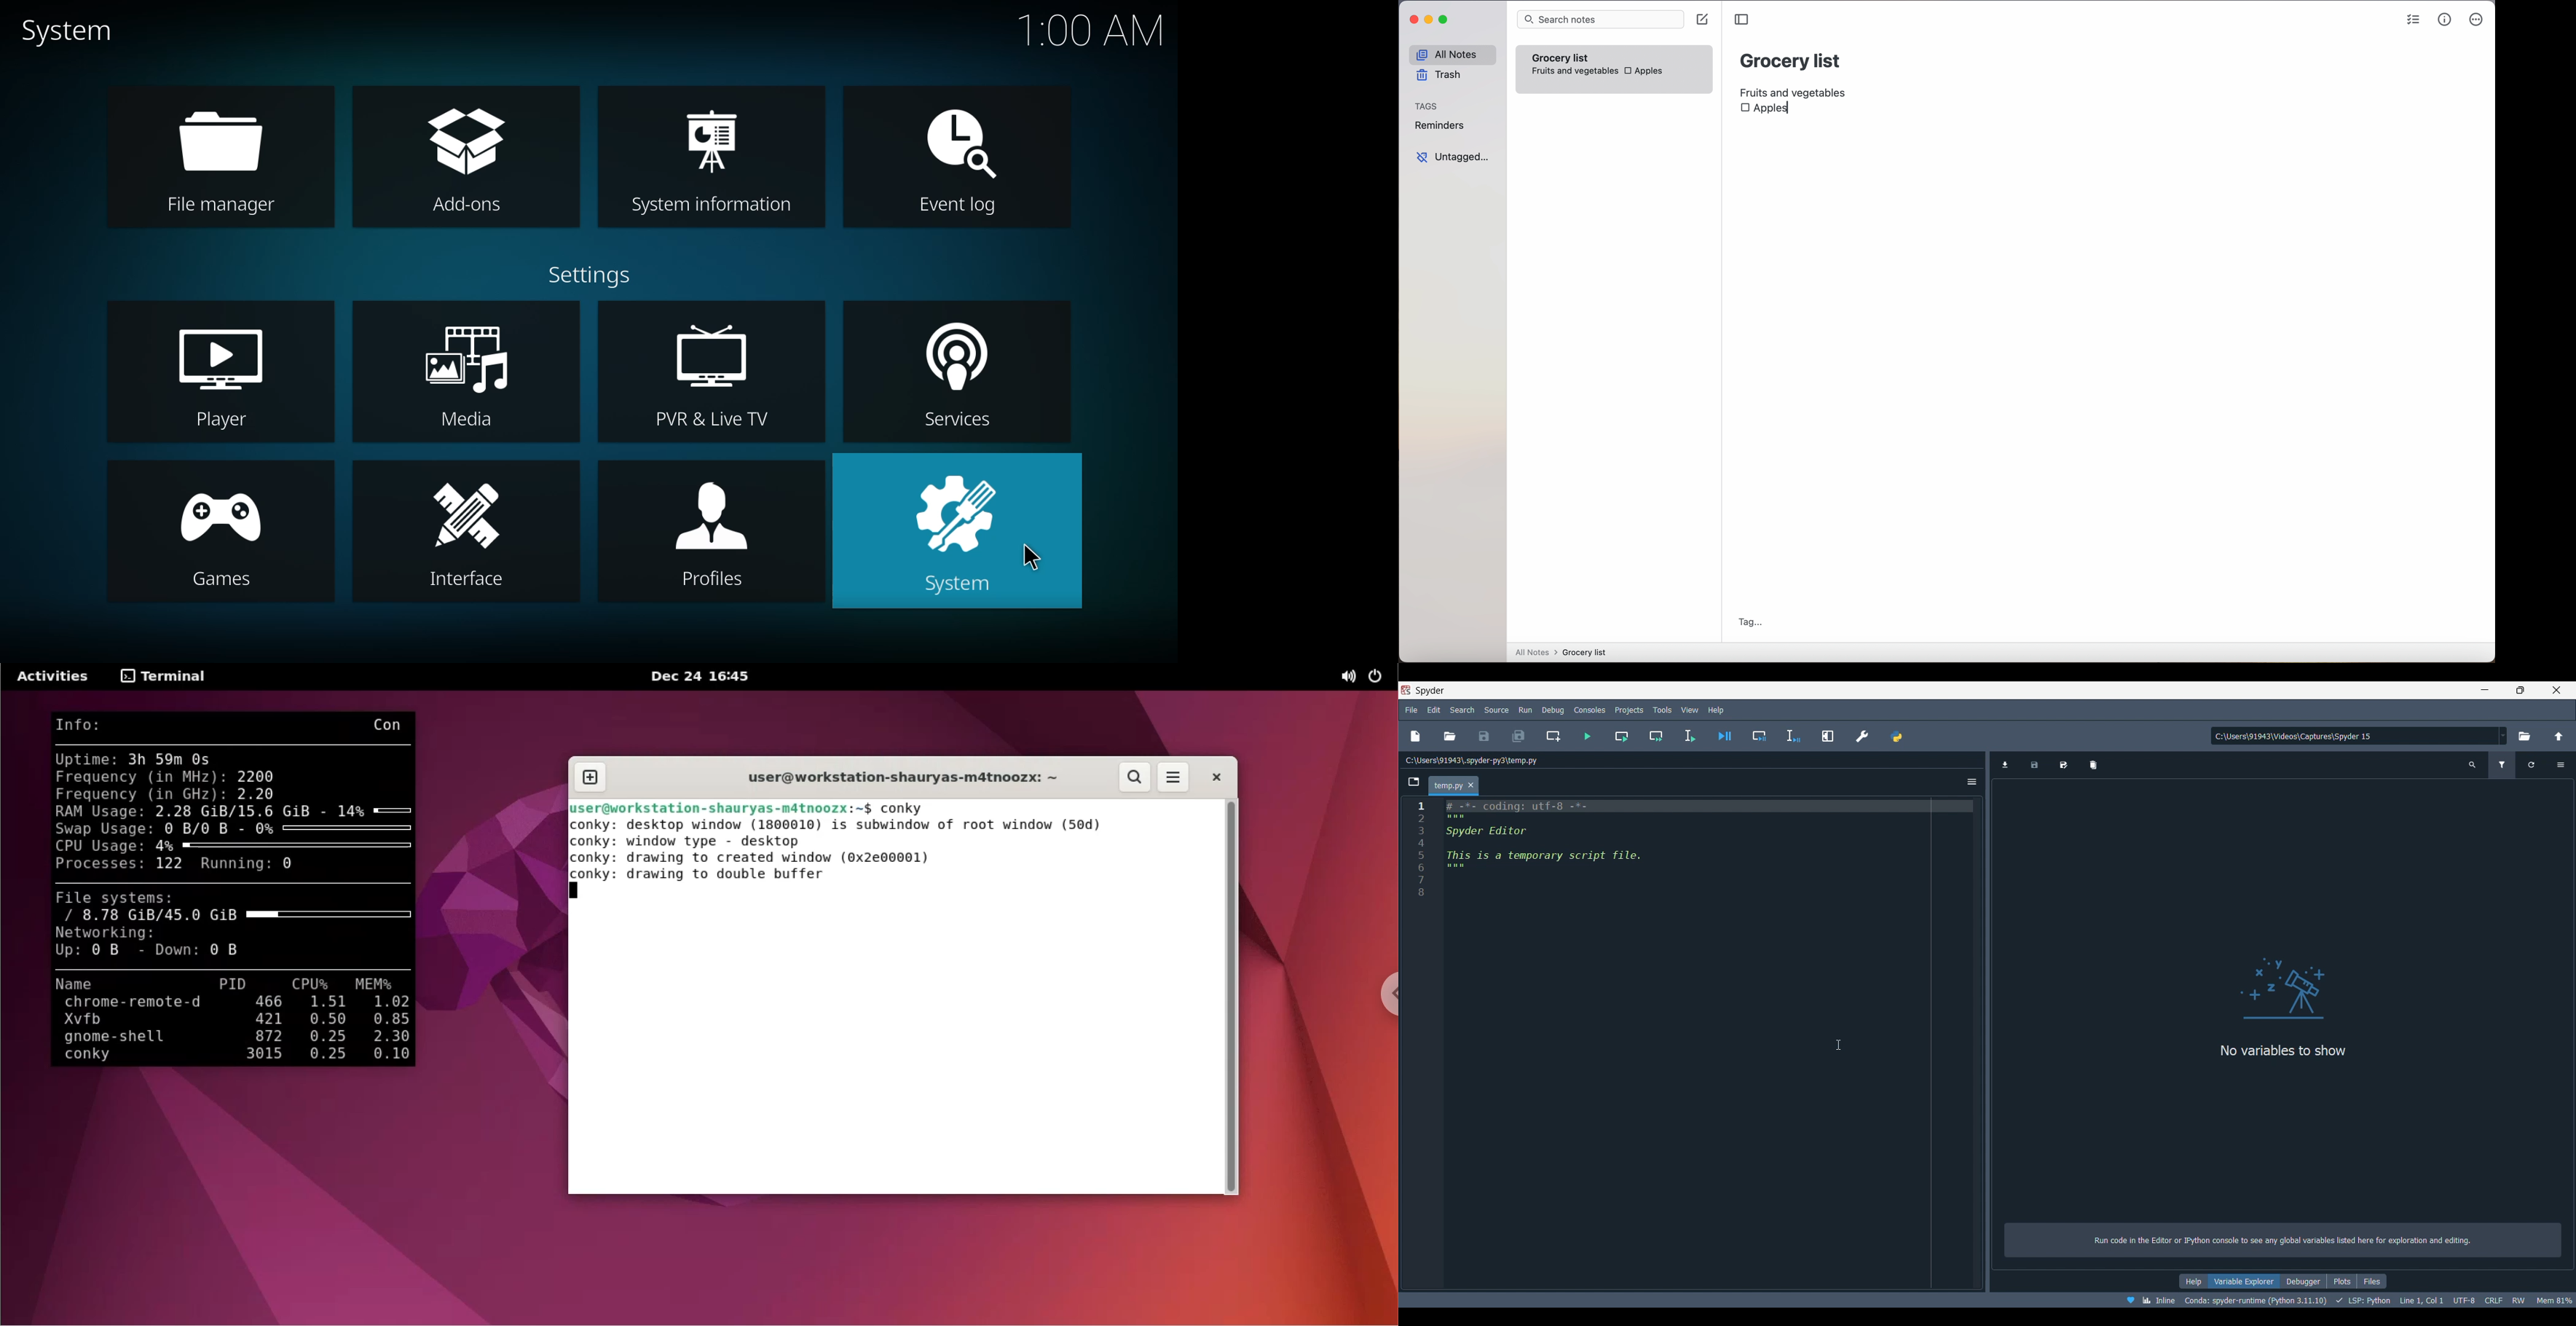 This screenshot has height=1344, width=2576. Describe the element at coordinates (1743, 19) in the screenshot. I see `toggle sidebar` at that location.